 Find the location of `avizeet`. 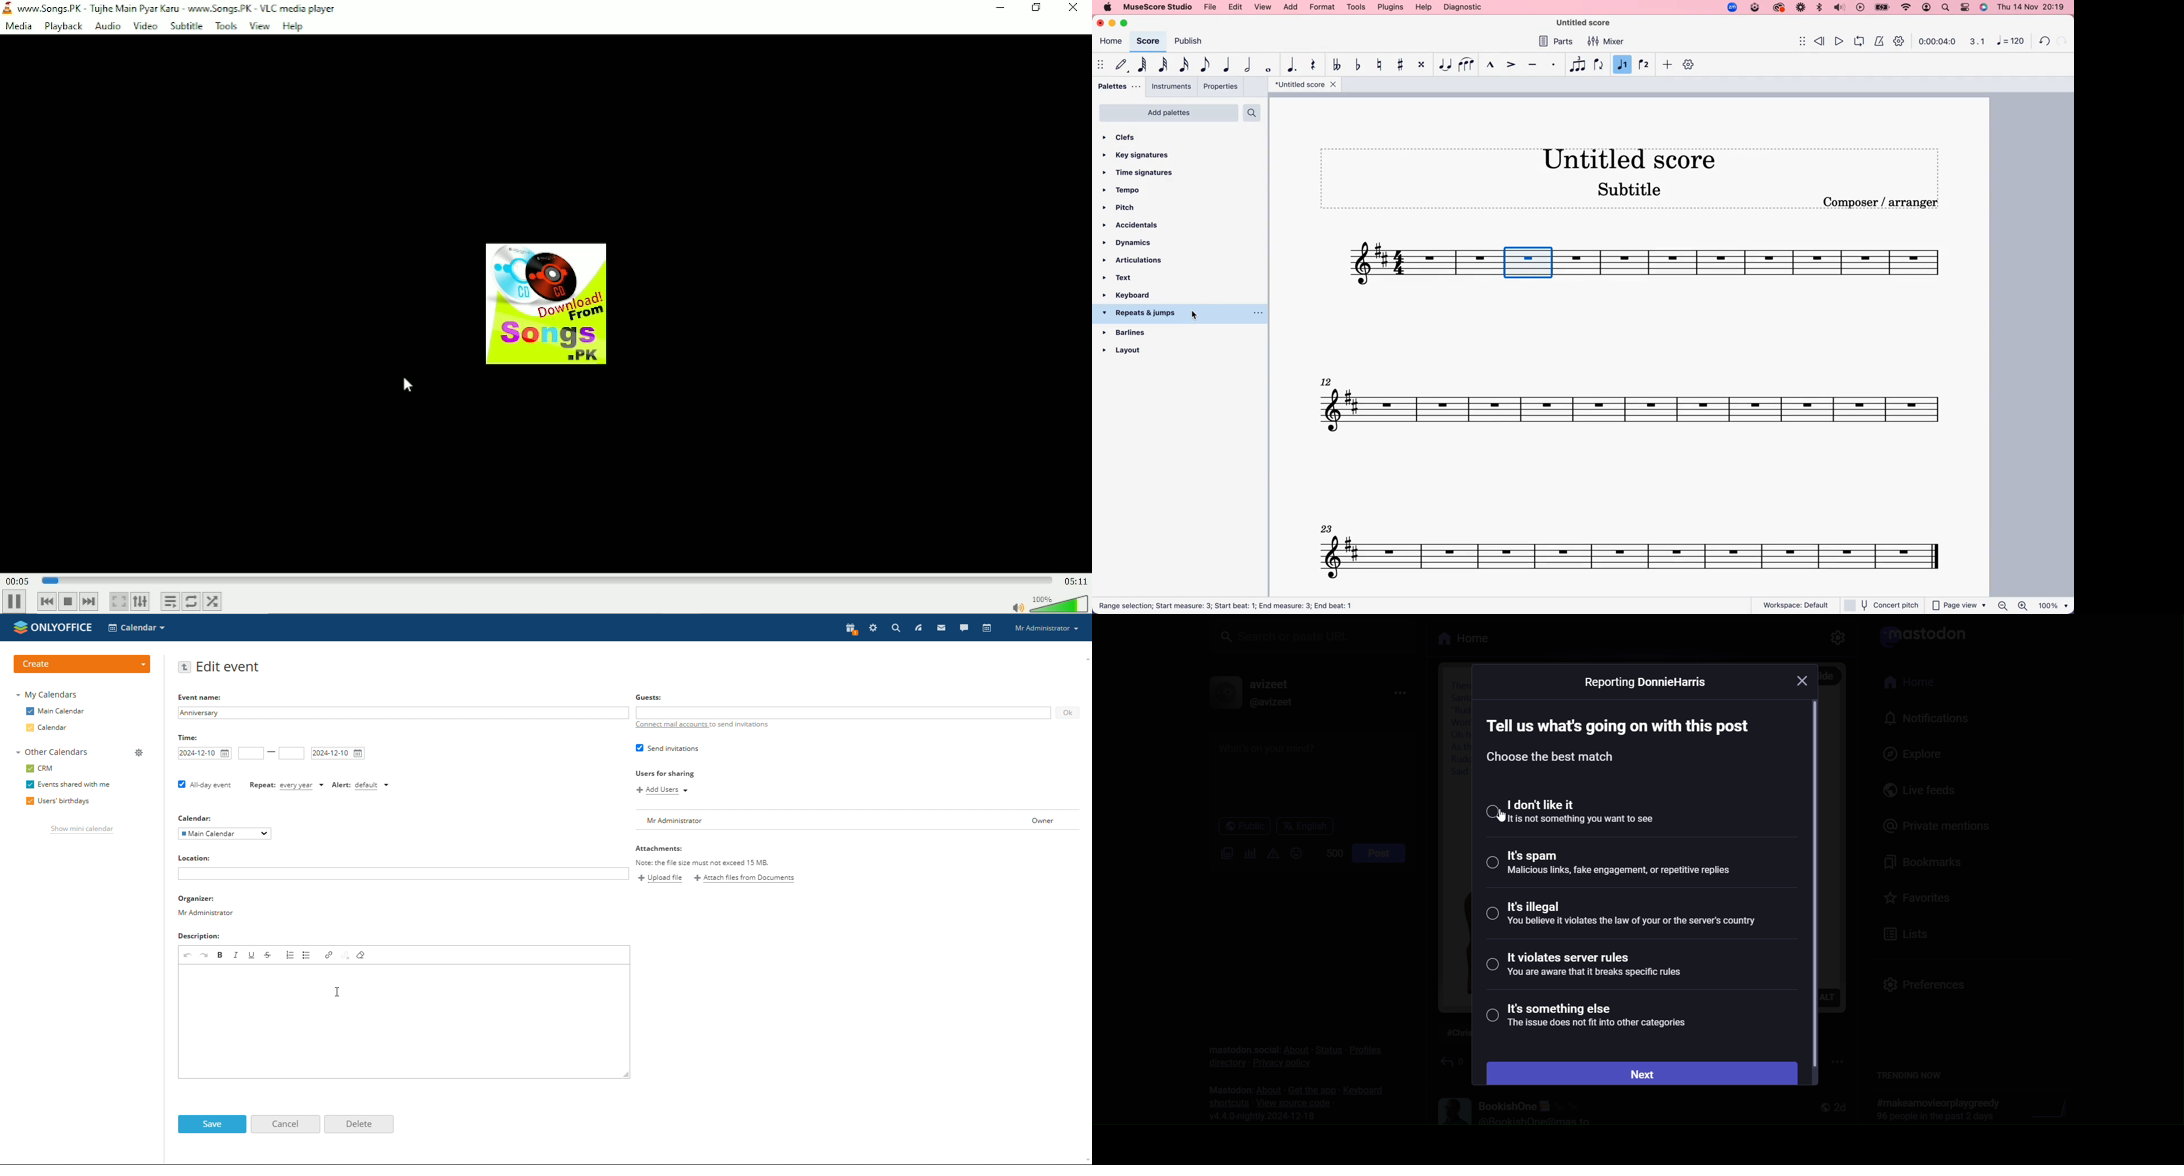

avizeet is located at coordinates (1270, 683).